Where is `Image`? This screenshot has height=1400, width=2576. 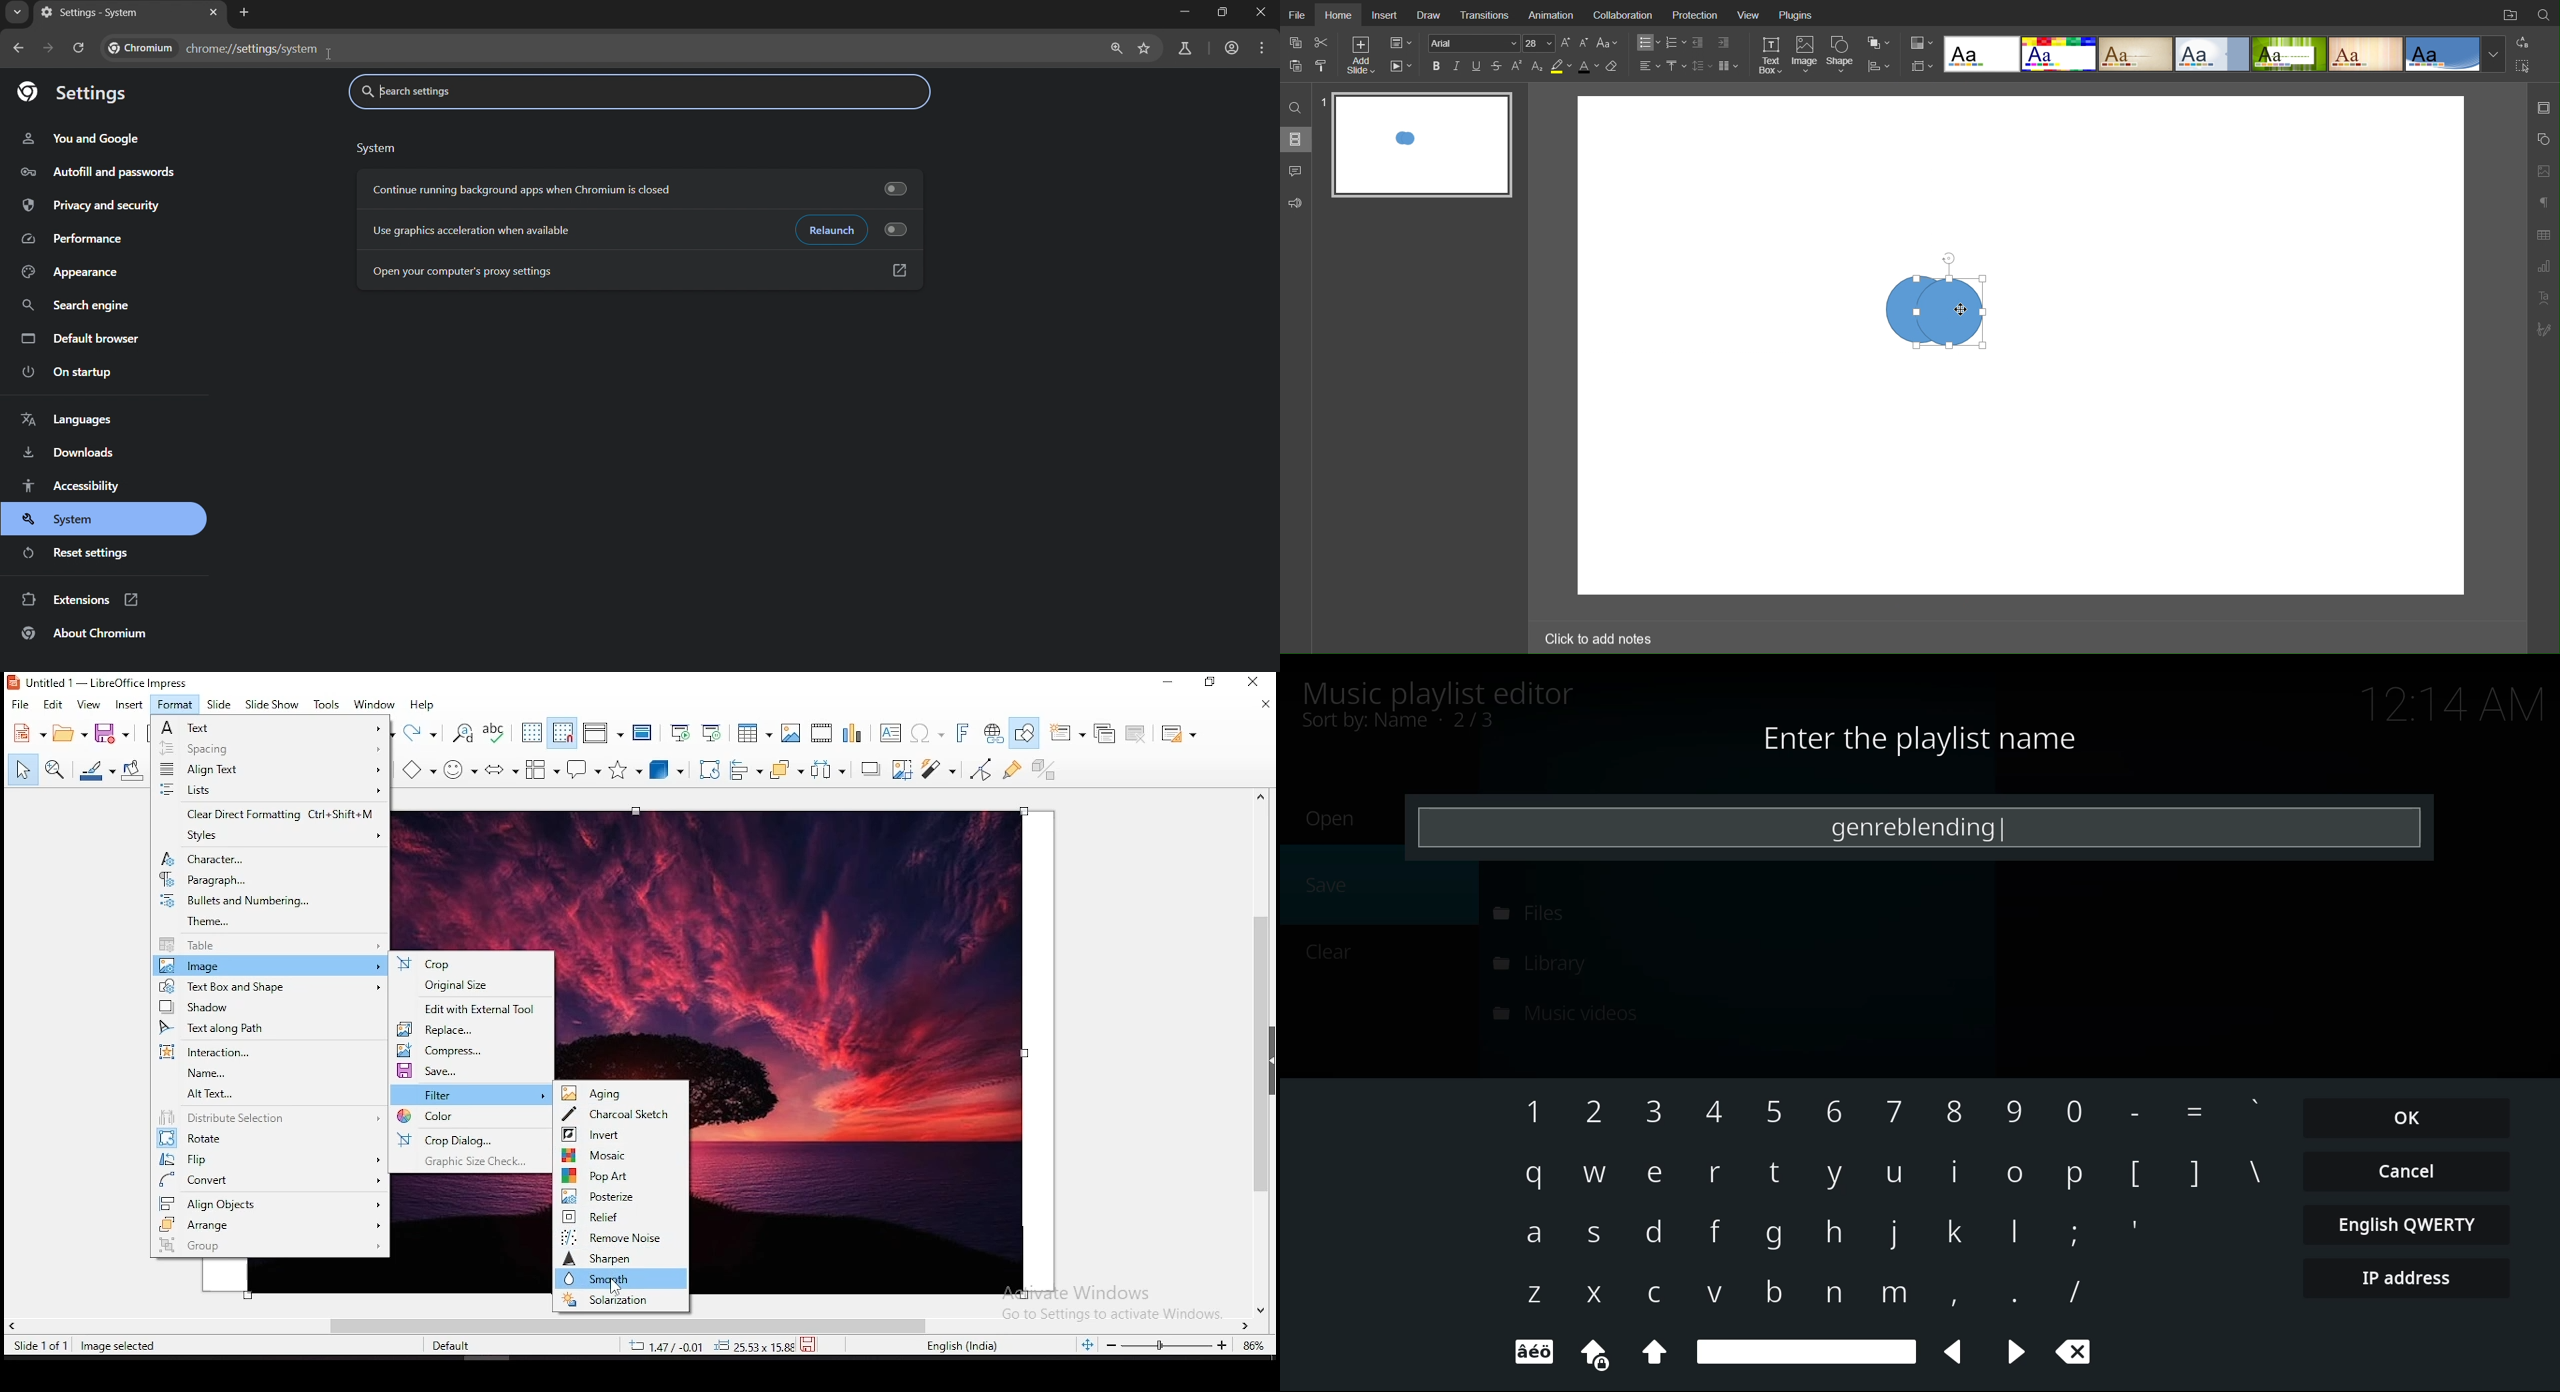 Image is located at coordinates (1807, 55).